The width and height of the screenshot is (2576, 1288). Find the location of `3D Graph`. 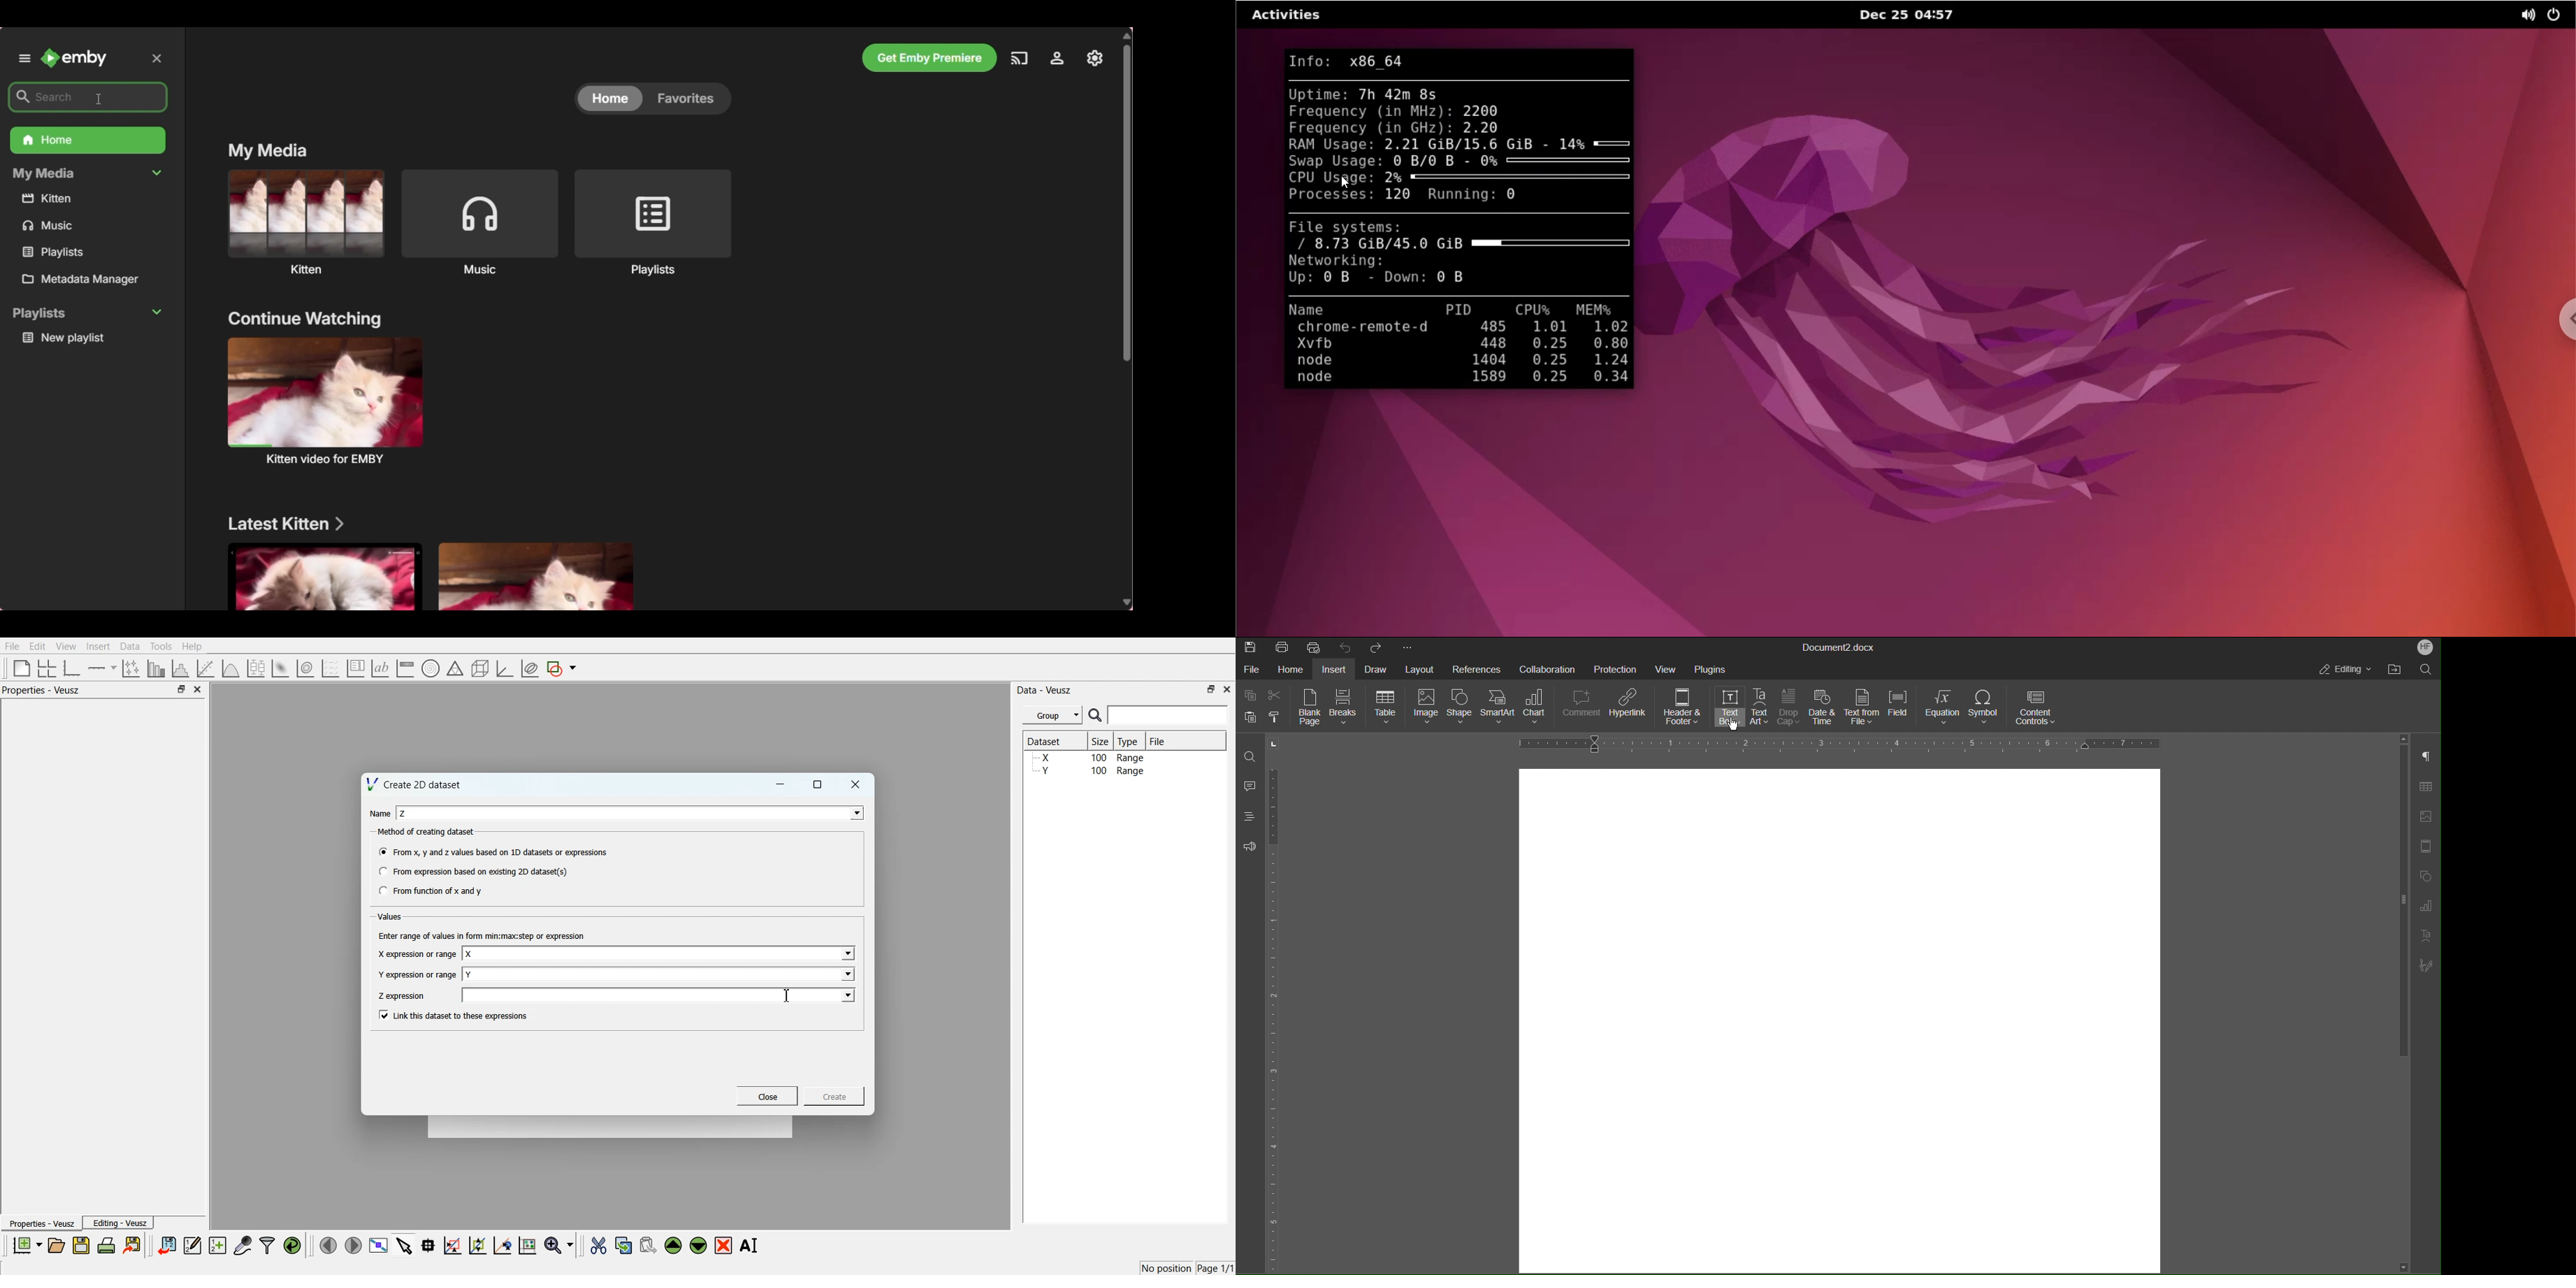

3D Graph is located at coordinates (505, 668).